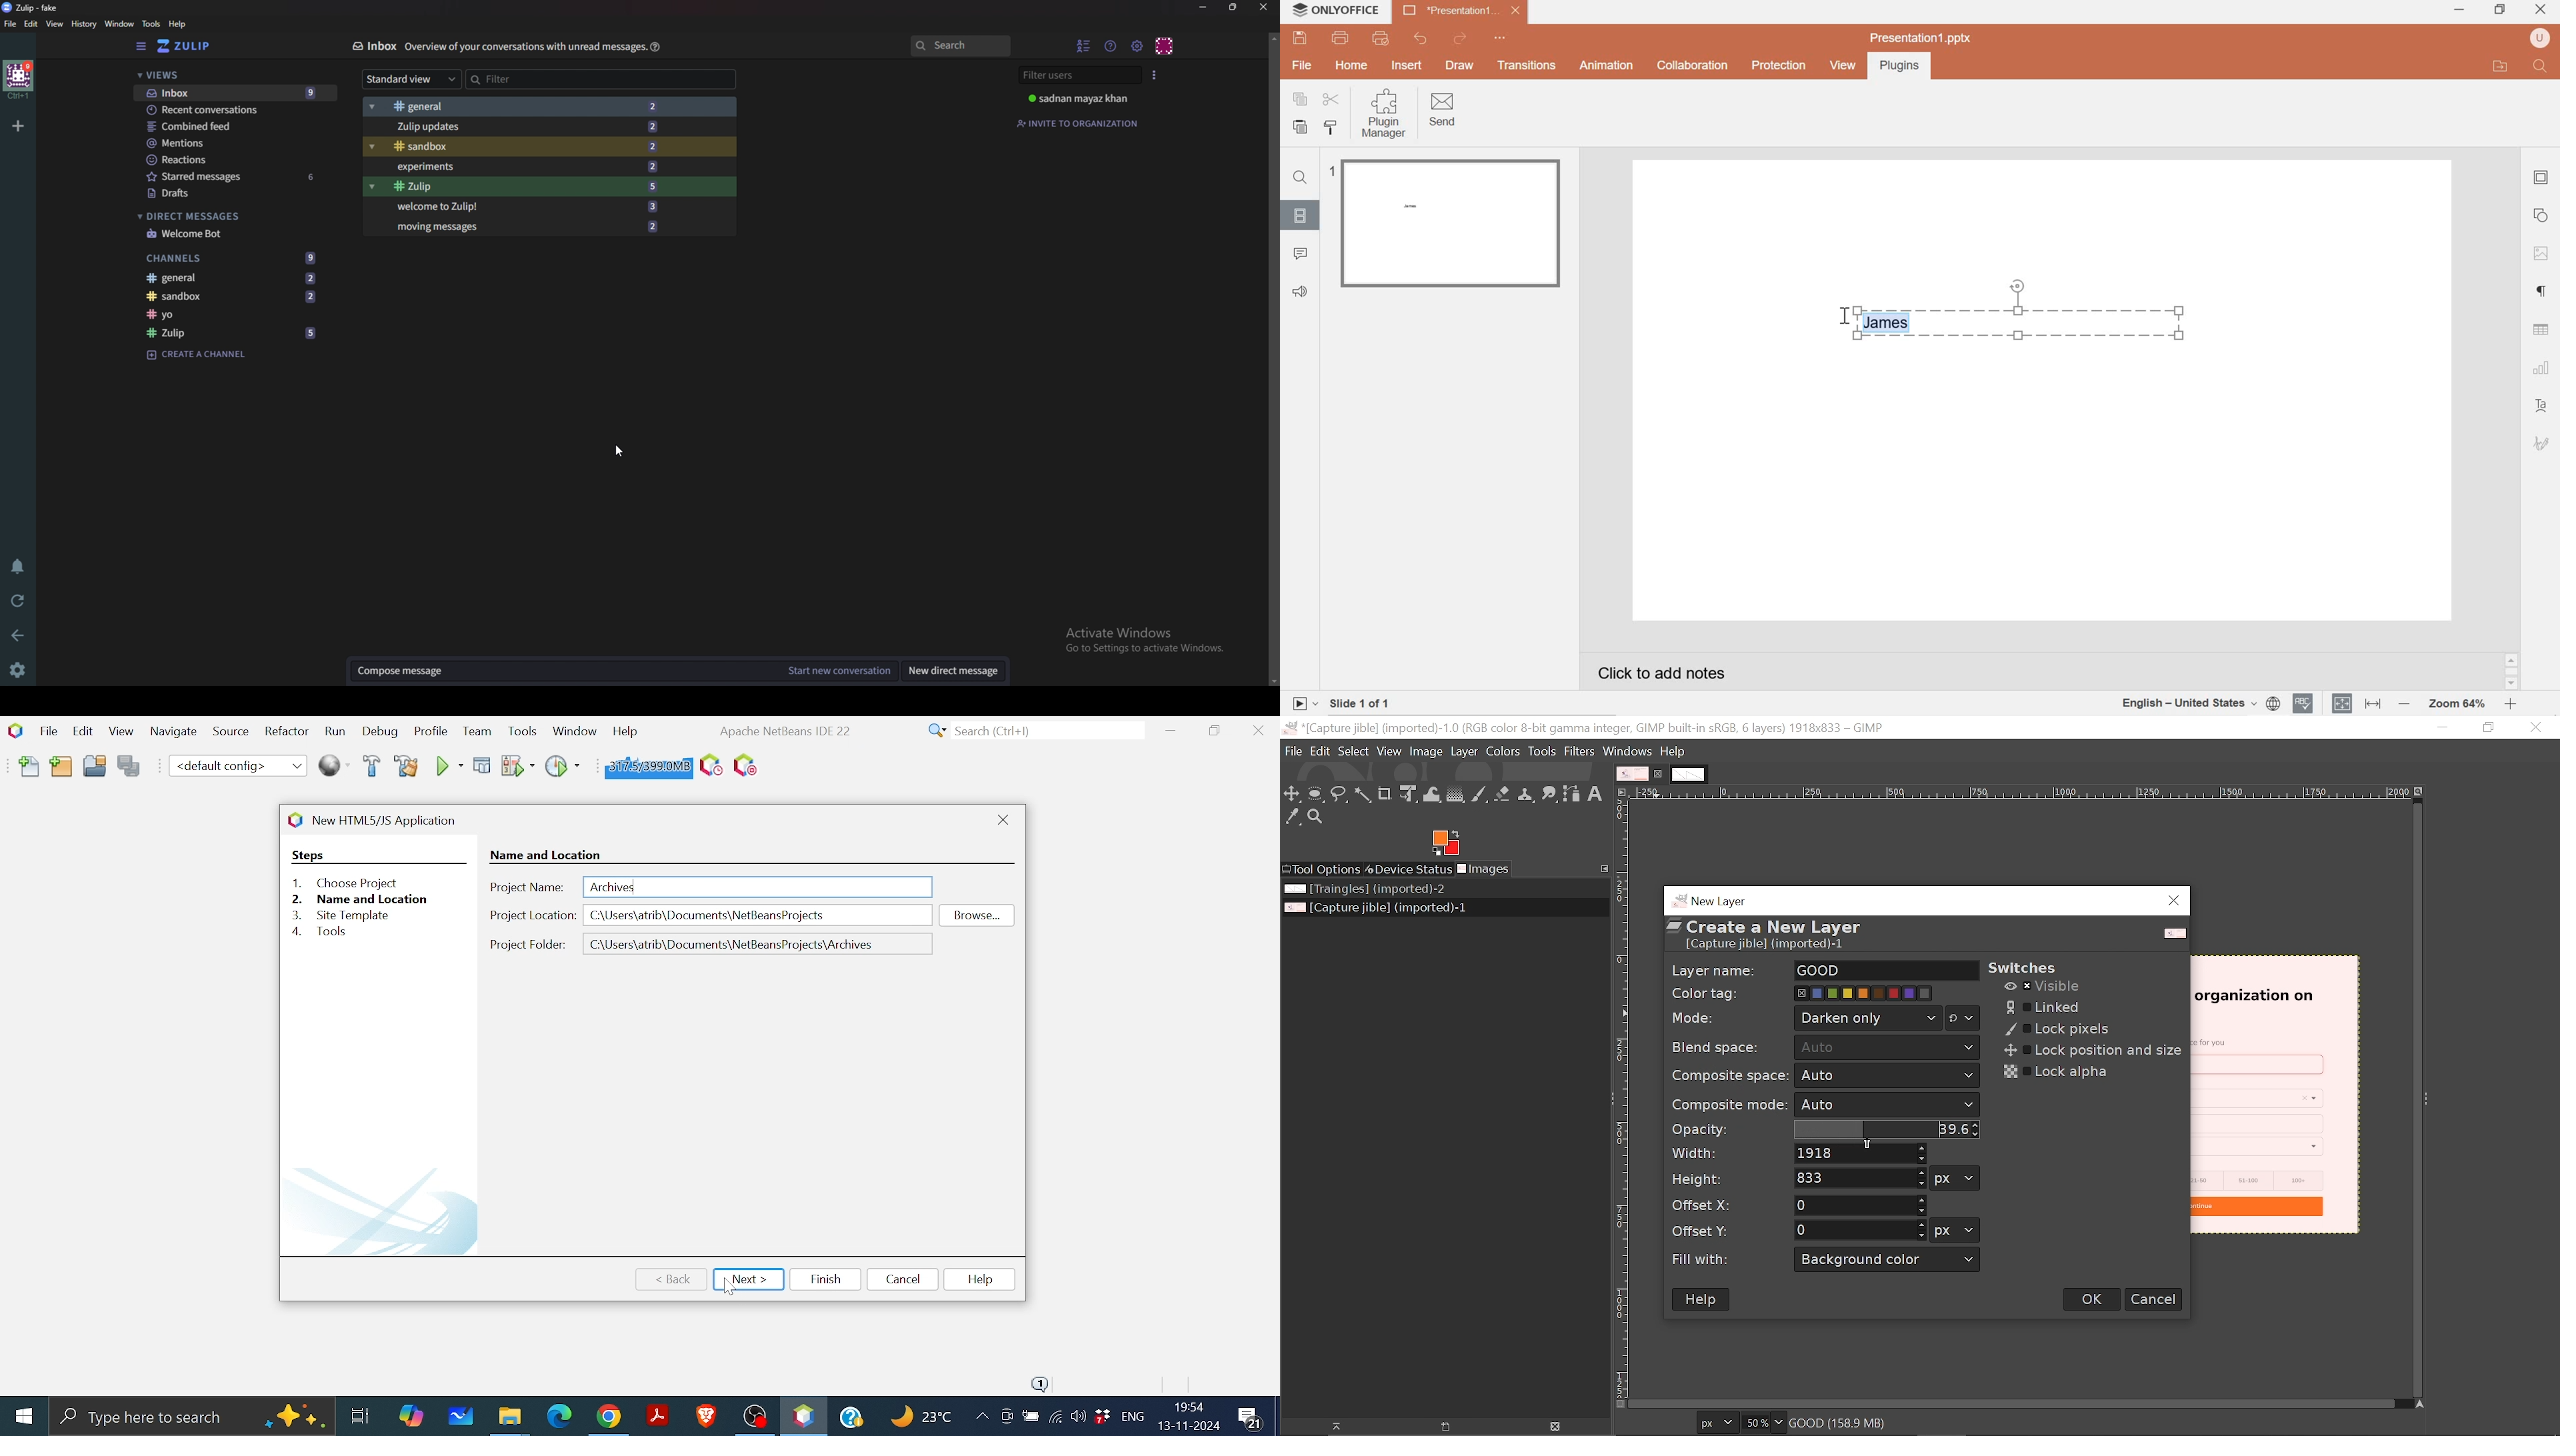 The image size is (2576, 1456). Describe the element at coordinates (1300, 99) in the screenshot. I see `copy` at that location.